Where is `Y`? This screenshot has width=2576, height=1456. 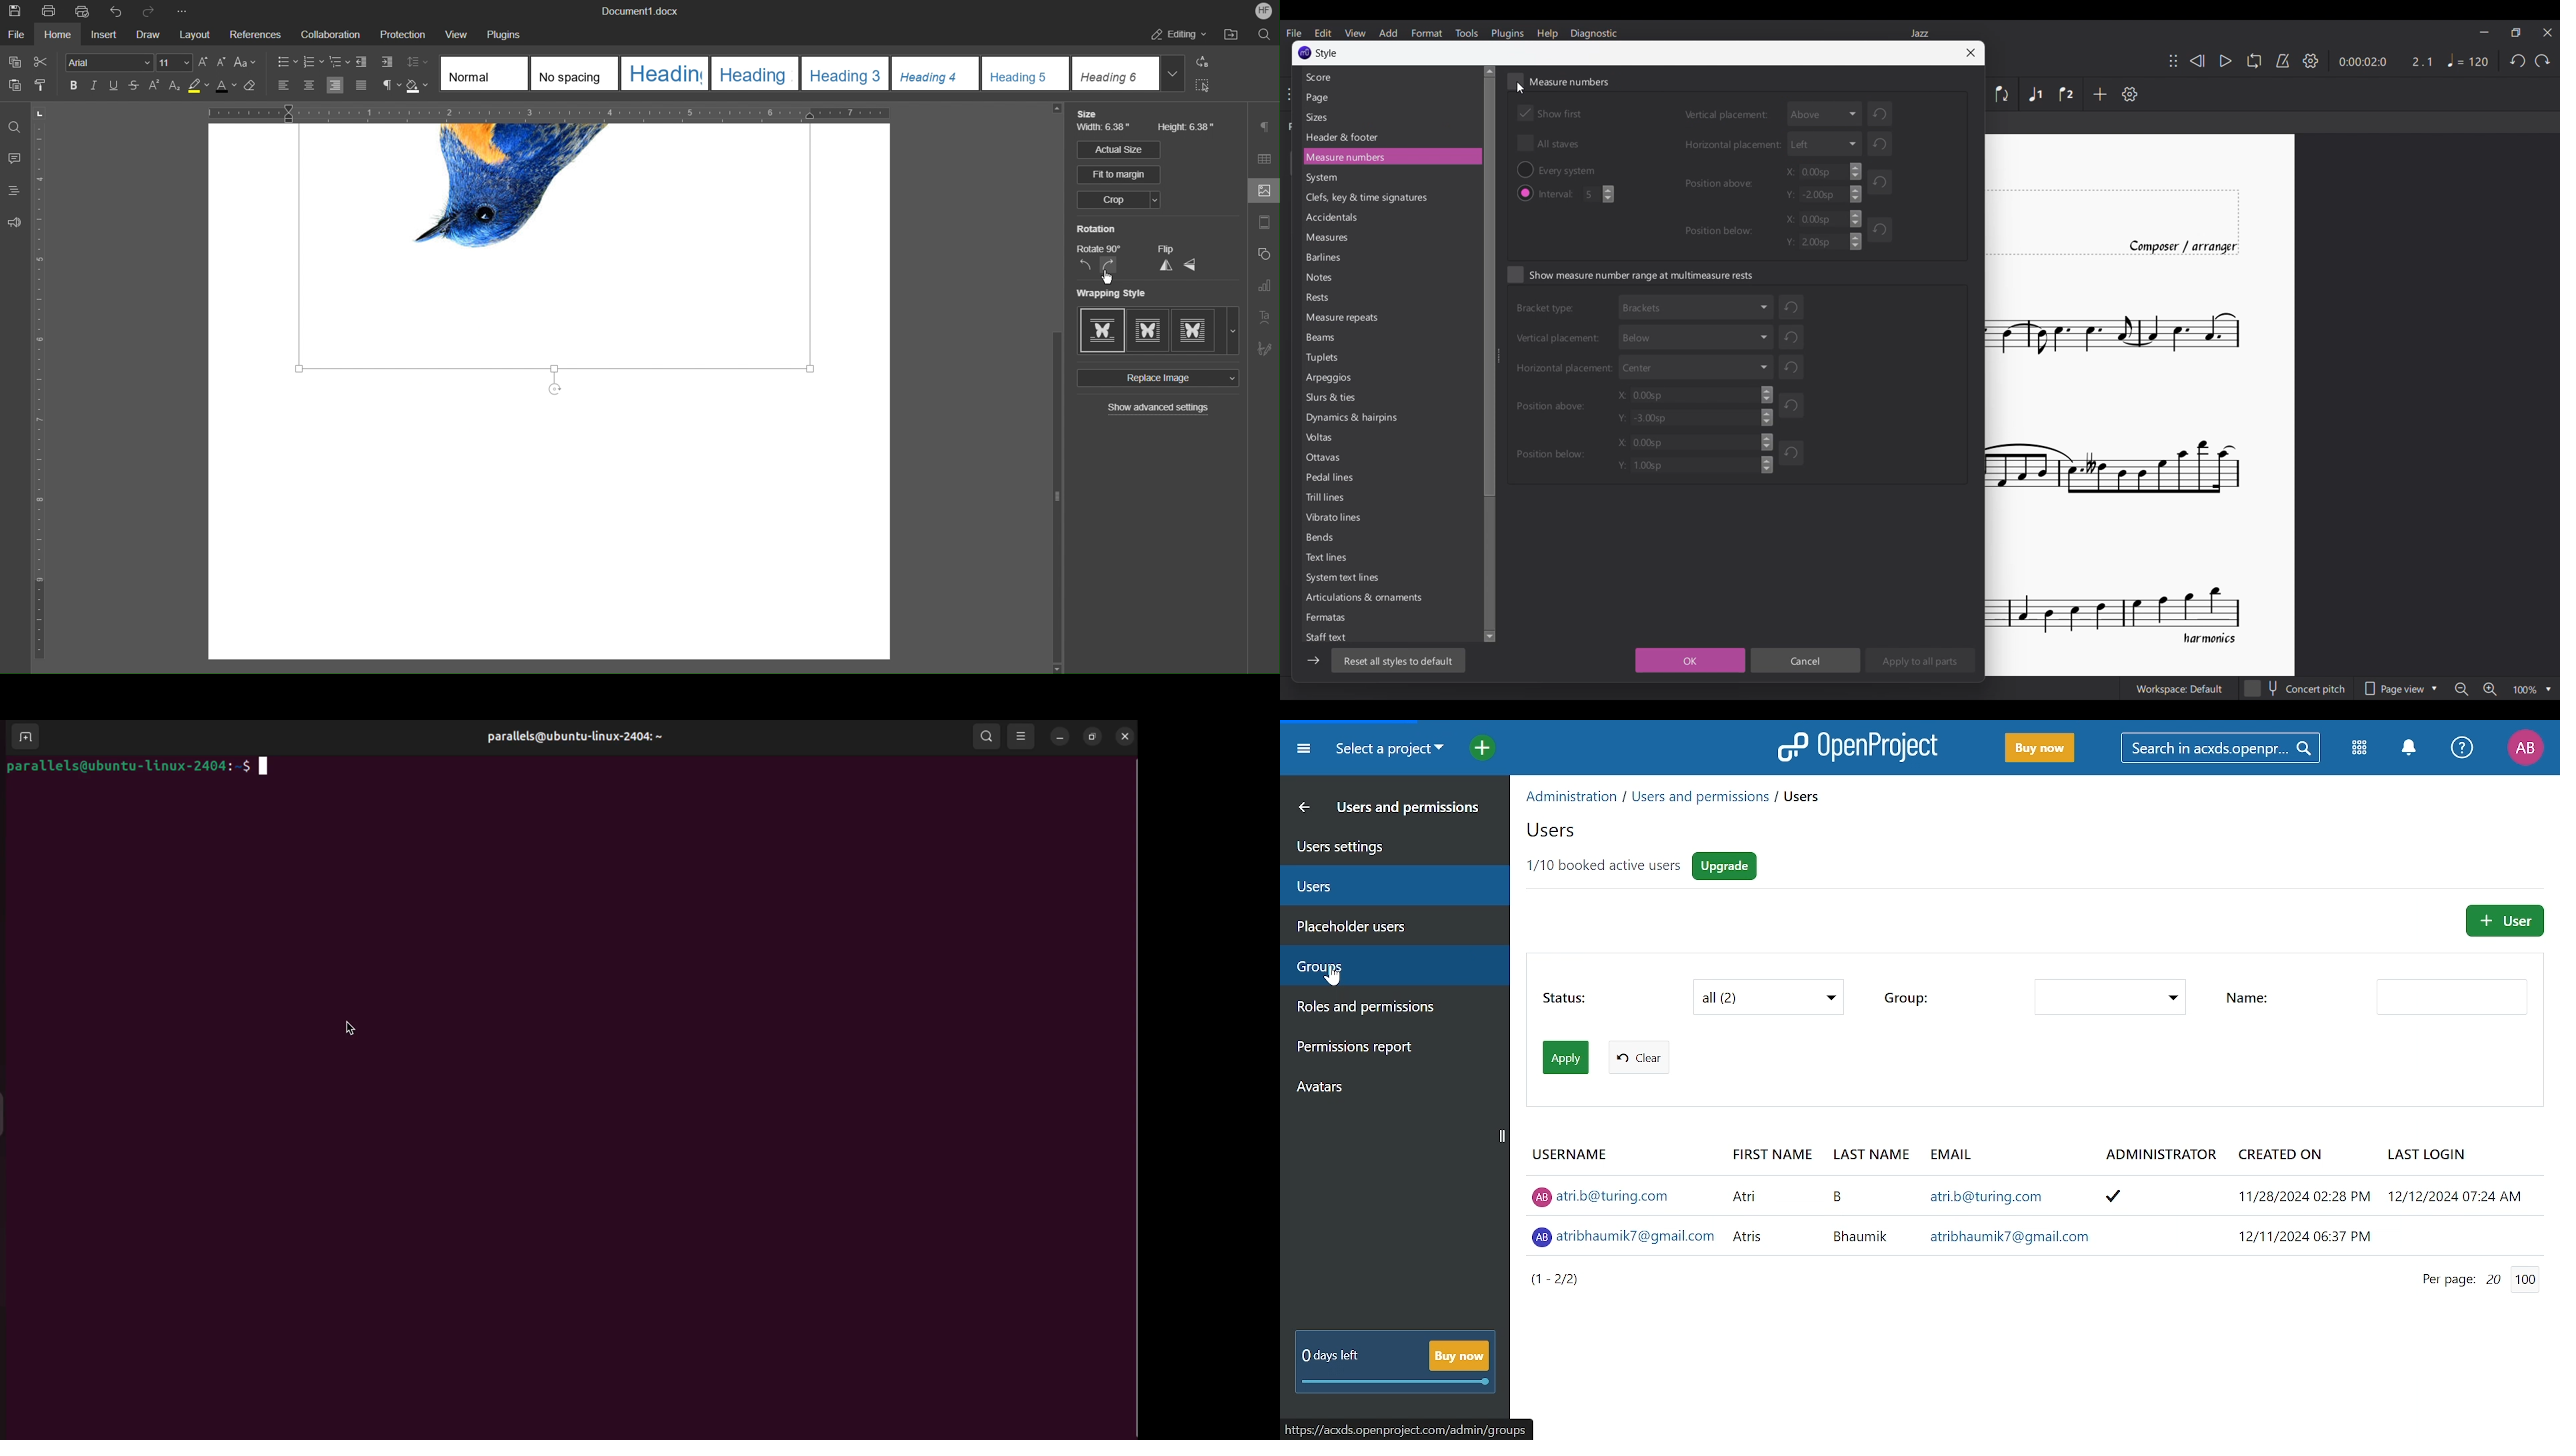
Y is located at coordinates (1820, 242).